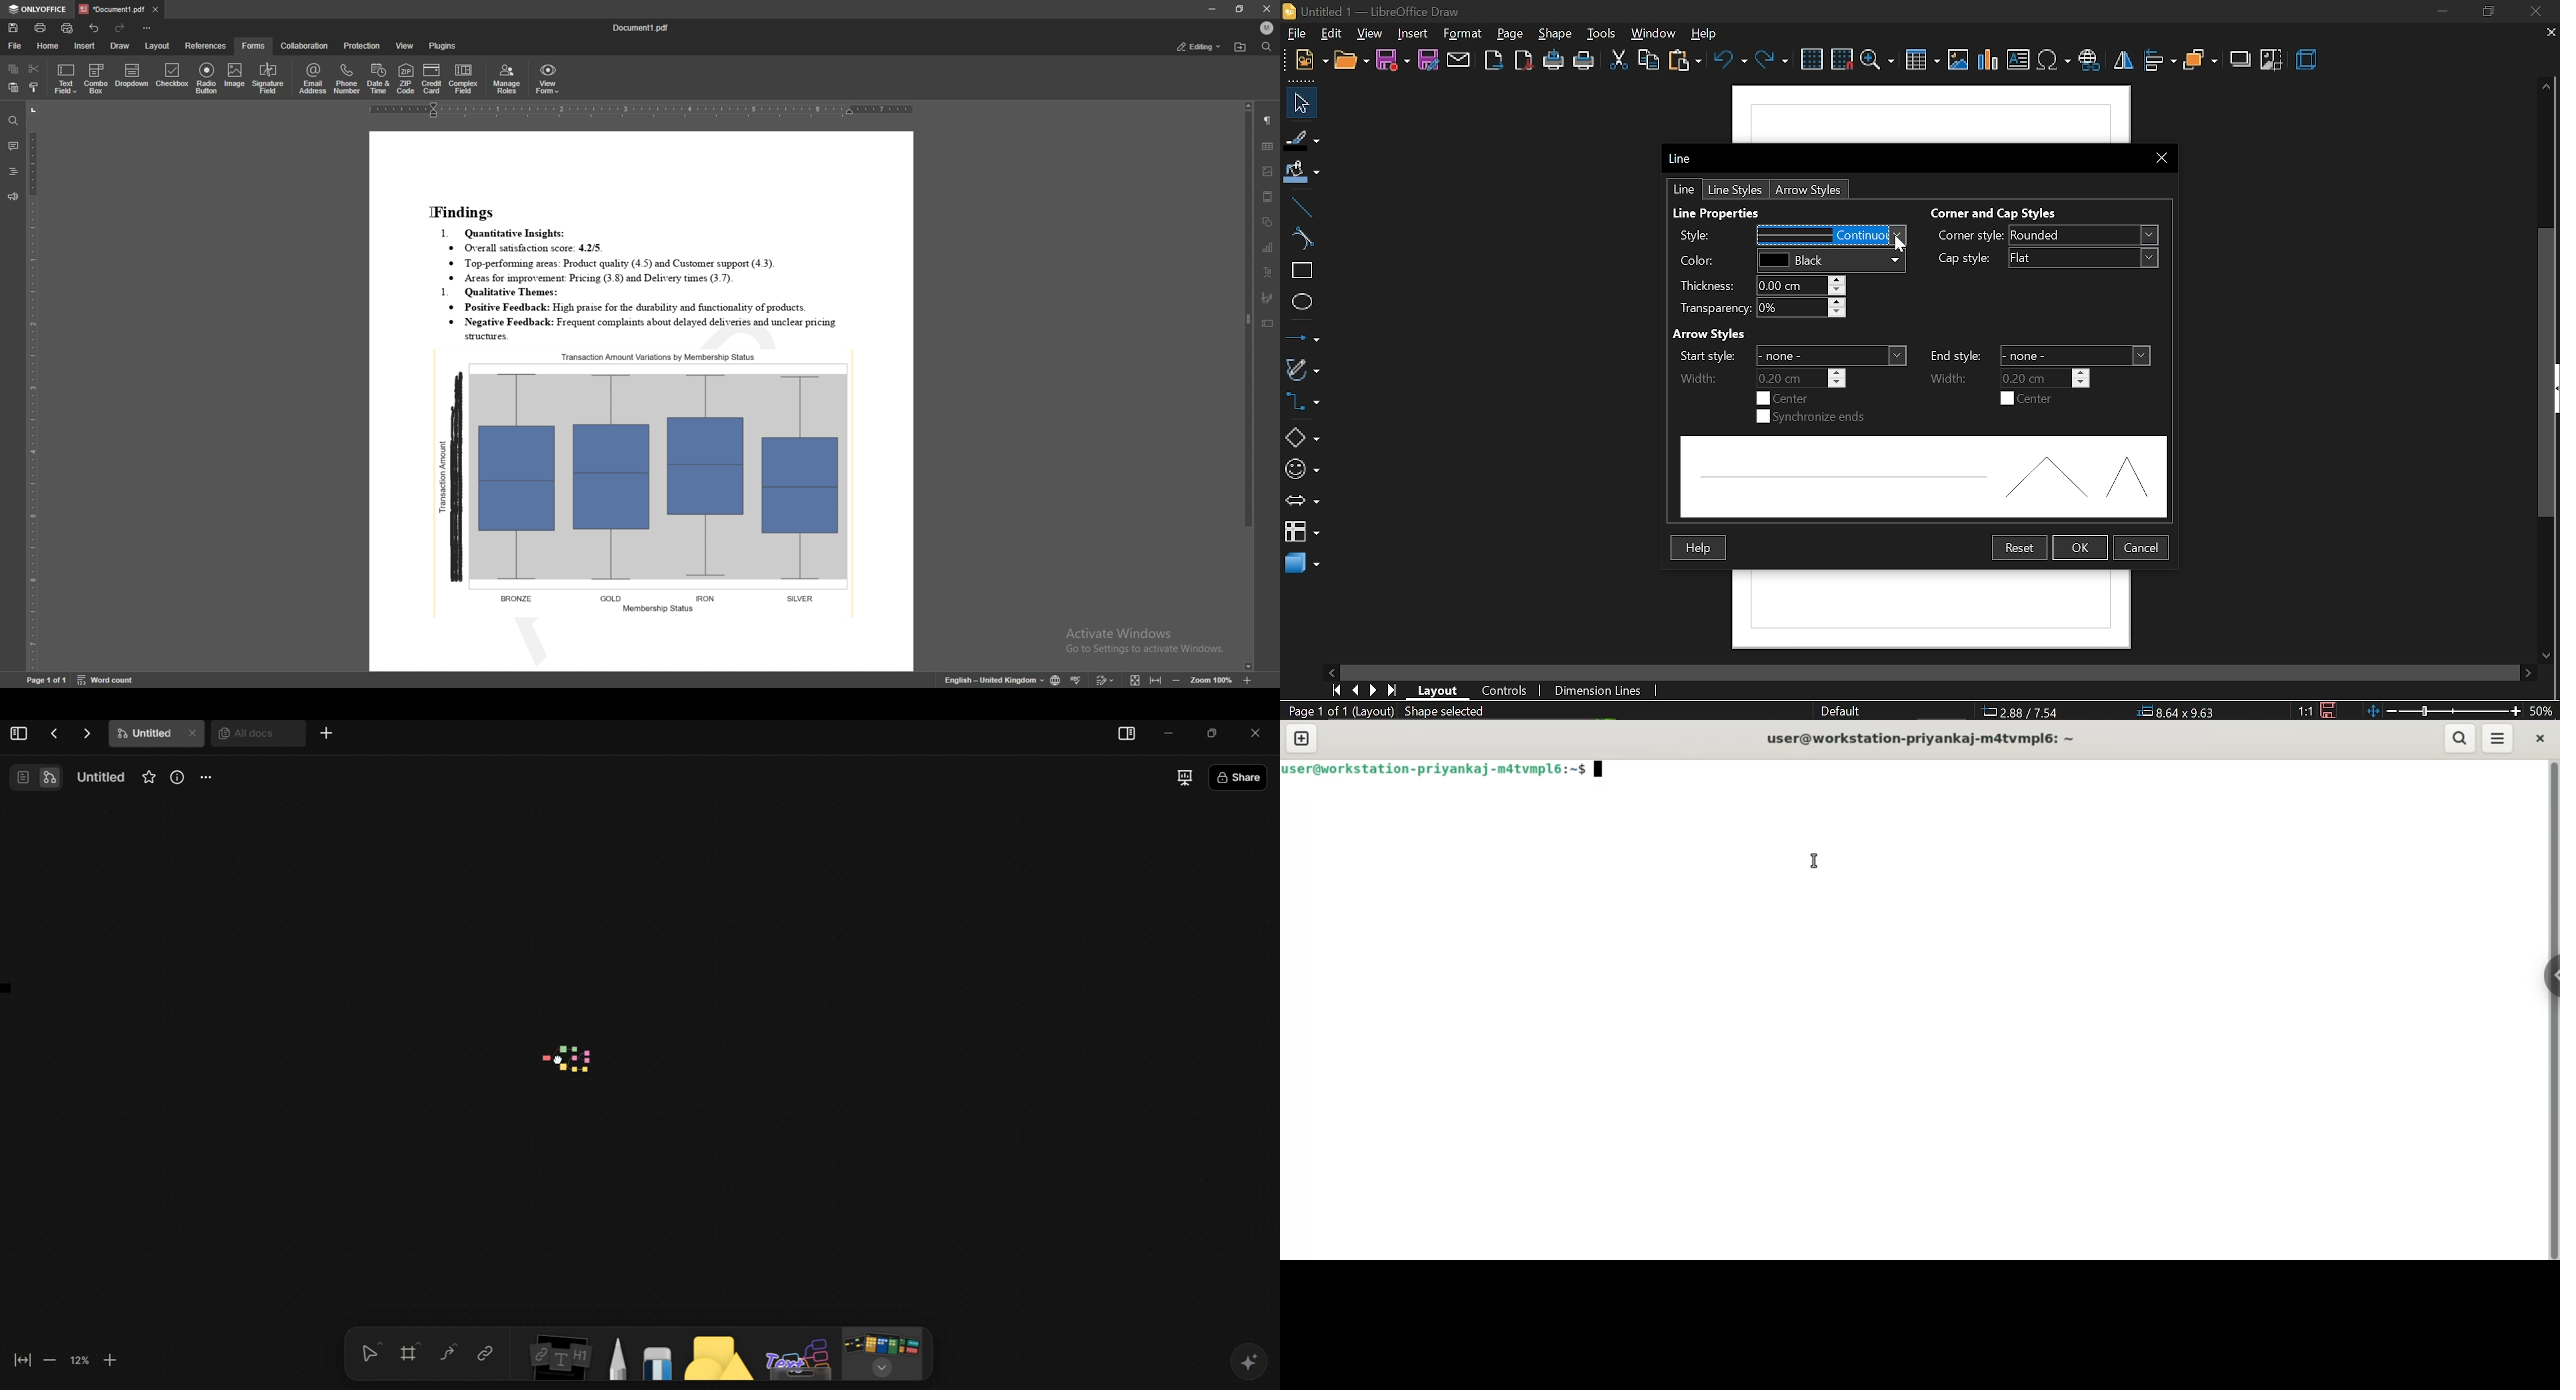 The width and height of the screenshot is (2576, 1400). What do you see at coordinates (157, 736) in the screenshot?
I see `Untitle` at bounding box center [157, 736].